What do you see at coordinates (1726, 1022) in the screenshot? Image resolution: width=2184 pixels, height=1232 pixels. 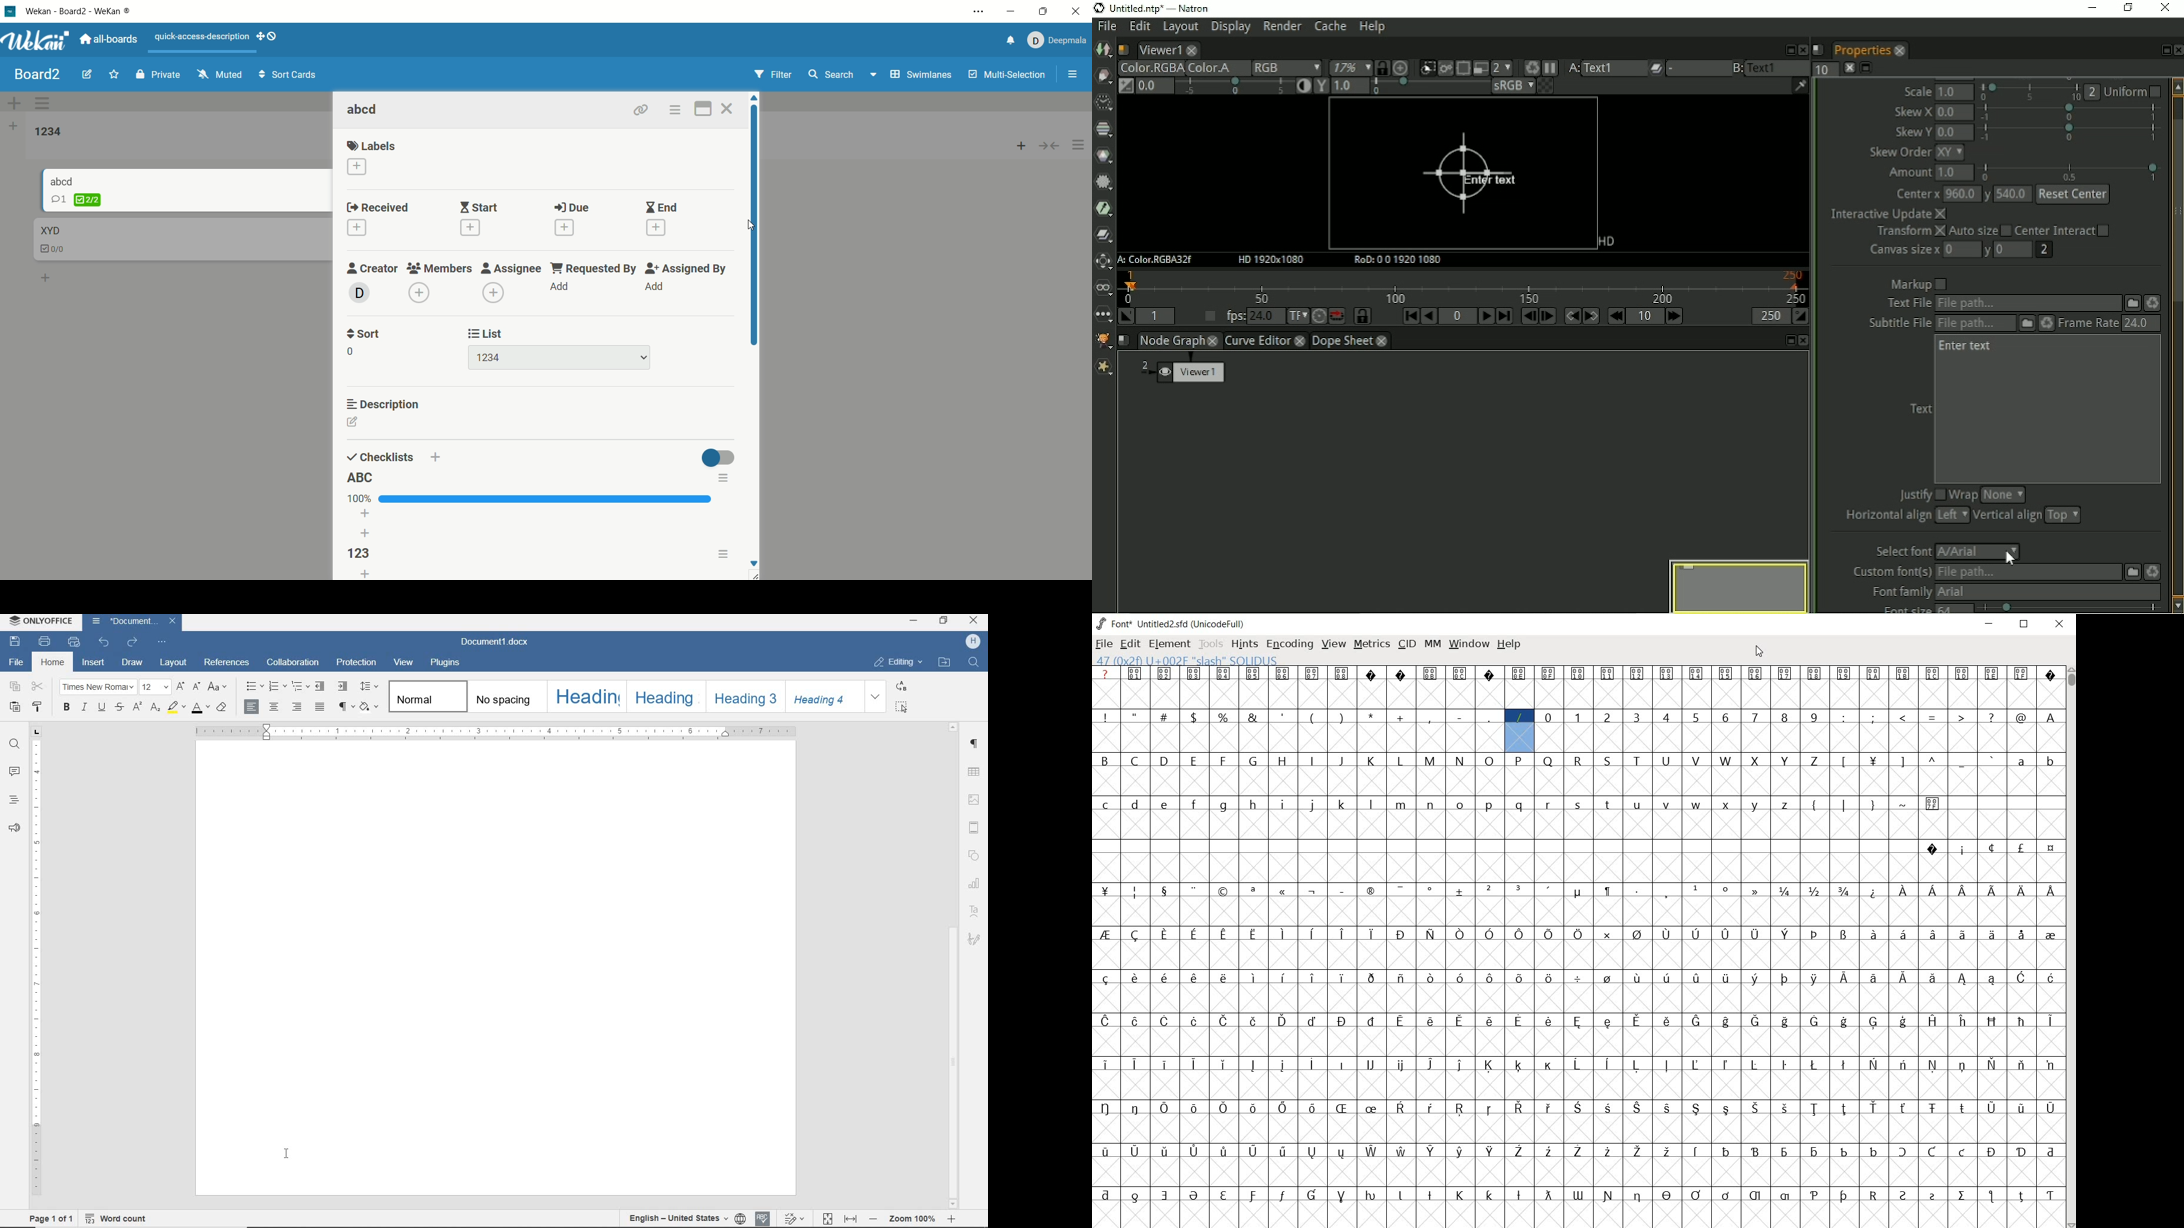 I see `glyph` at bounding box center [1726, 1022].